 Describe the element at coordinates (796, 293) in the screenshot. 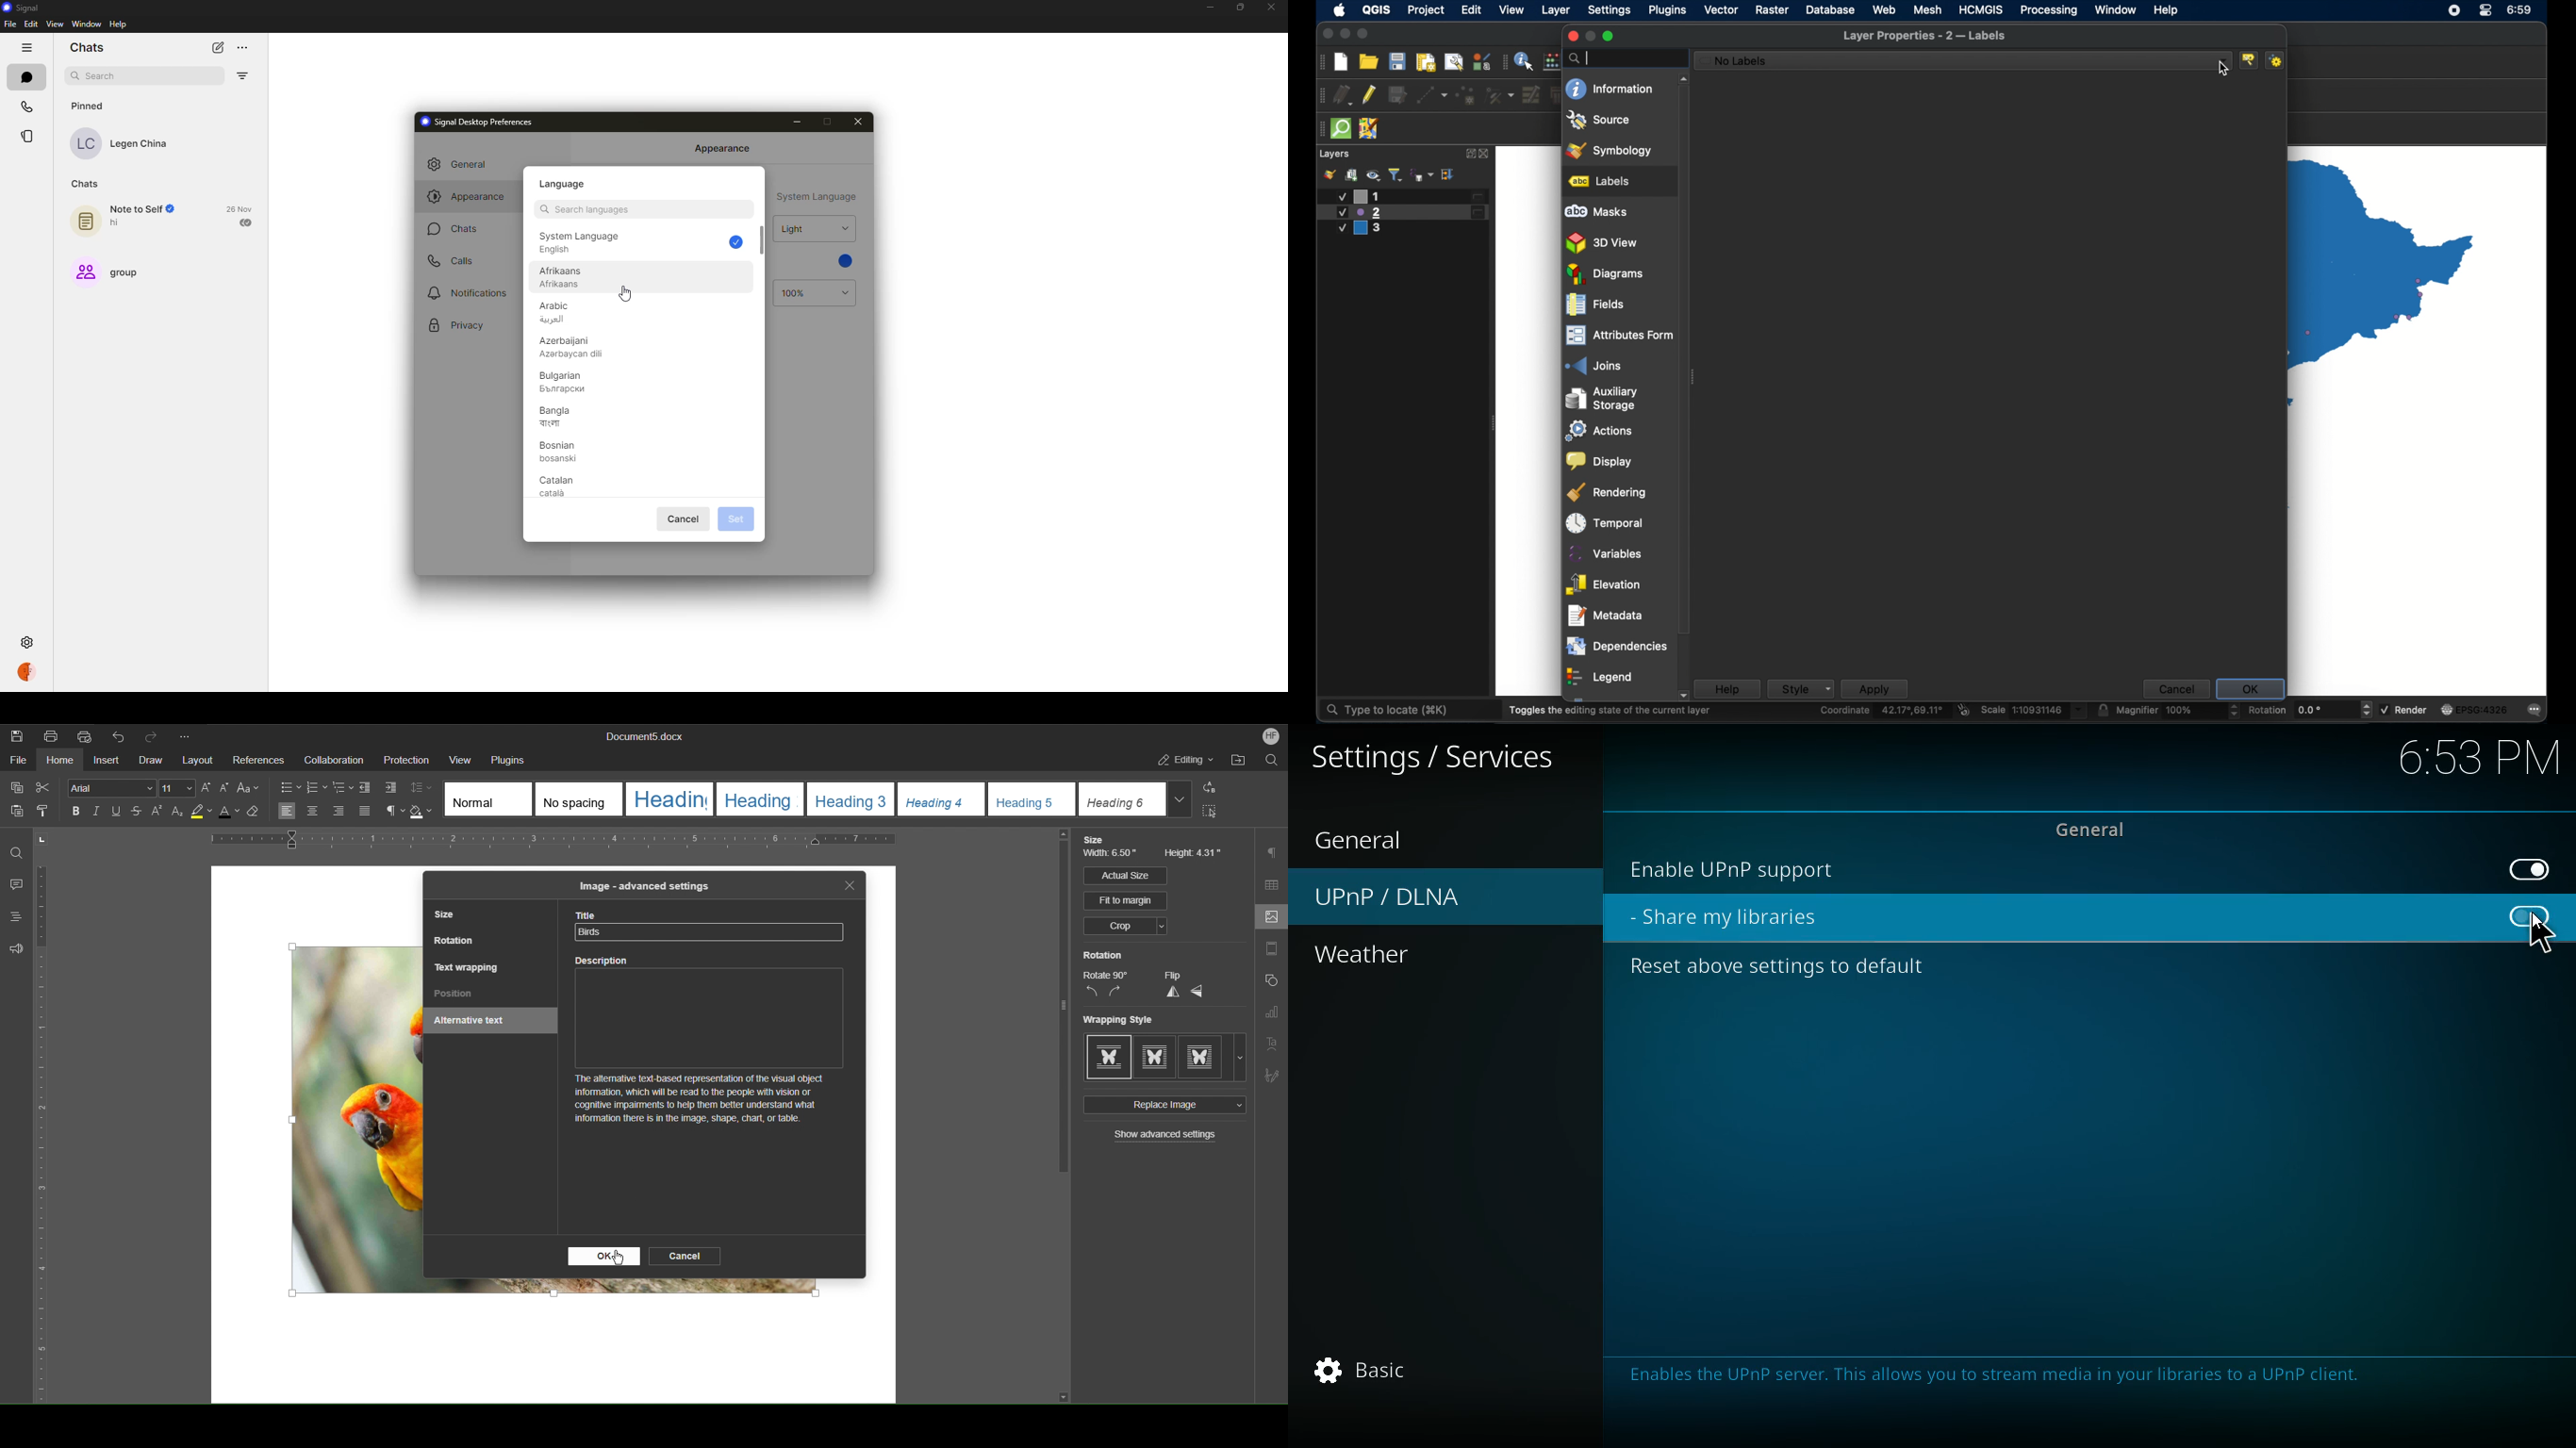

I see `100` at that location.